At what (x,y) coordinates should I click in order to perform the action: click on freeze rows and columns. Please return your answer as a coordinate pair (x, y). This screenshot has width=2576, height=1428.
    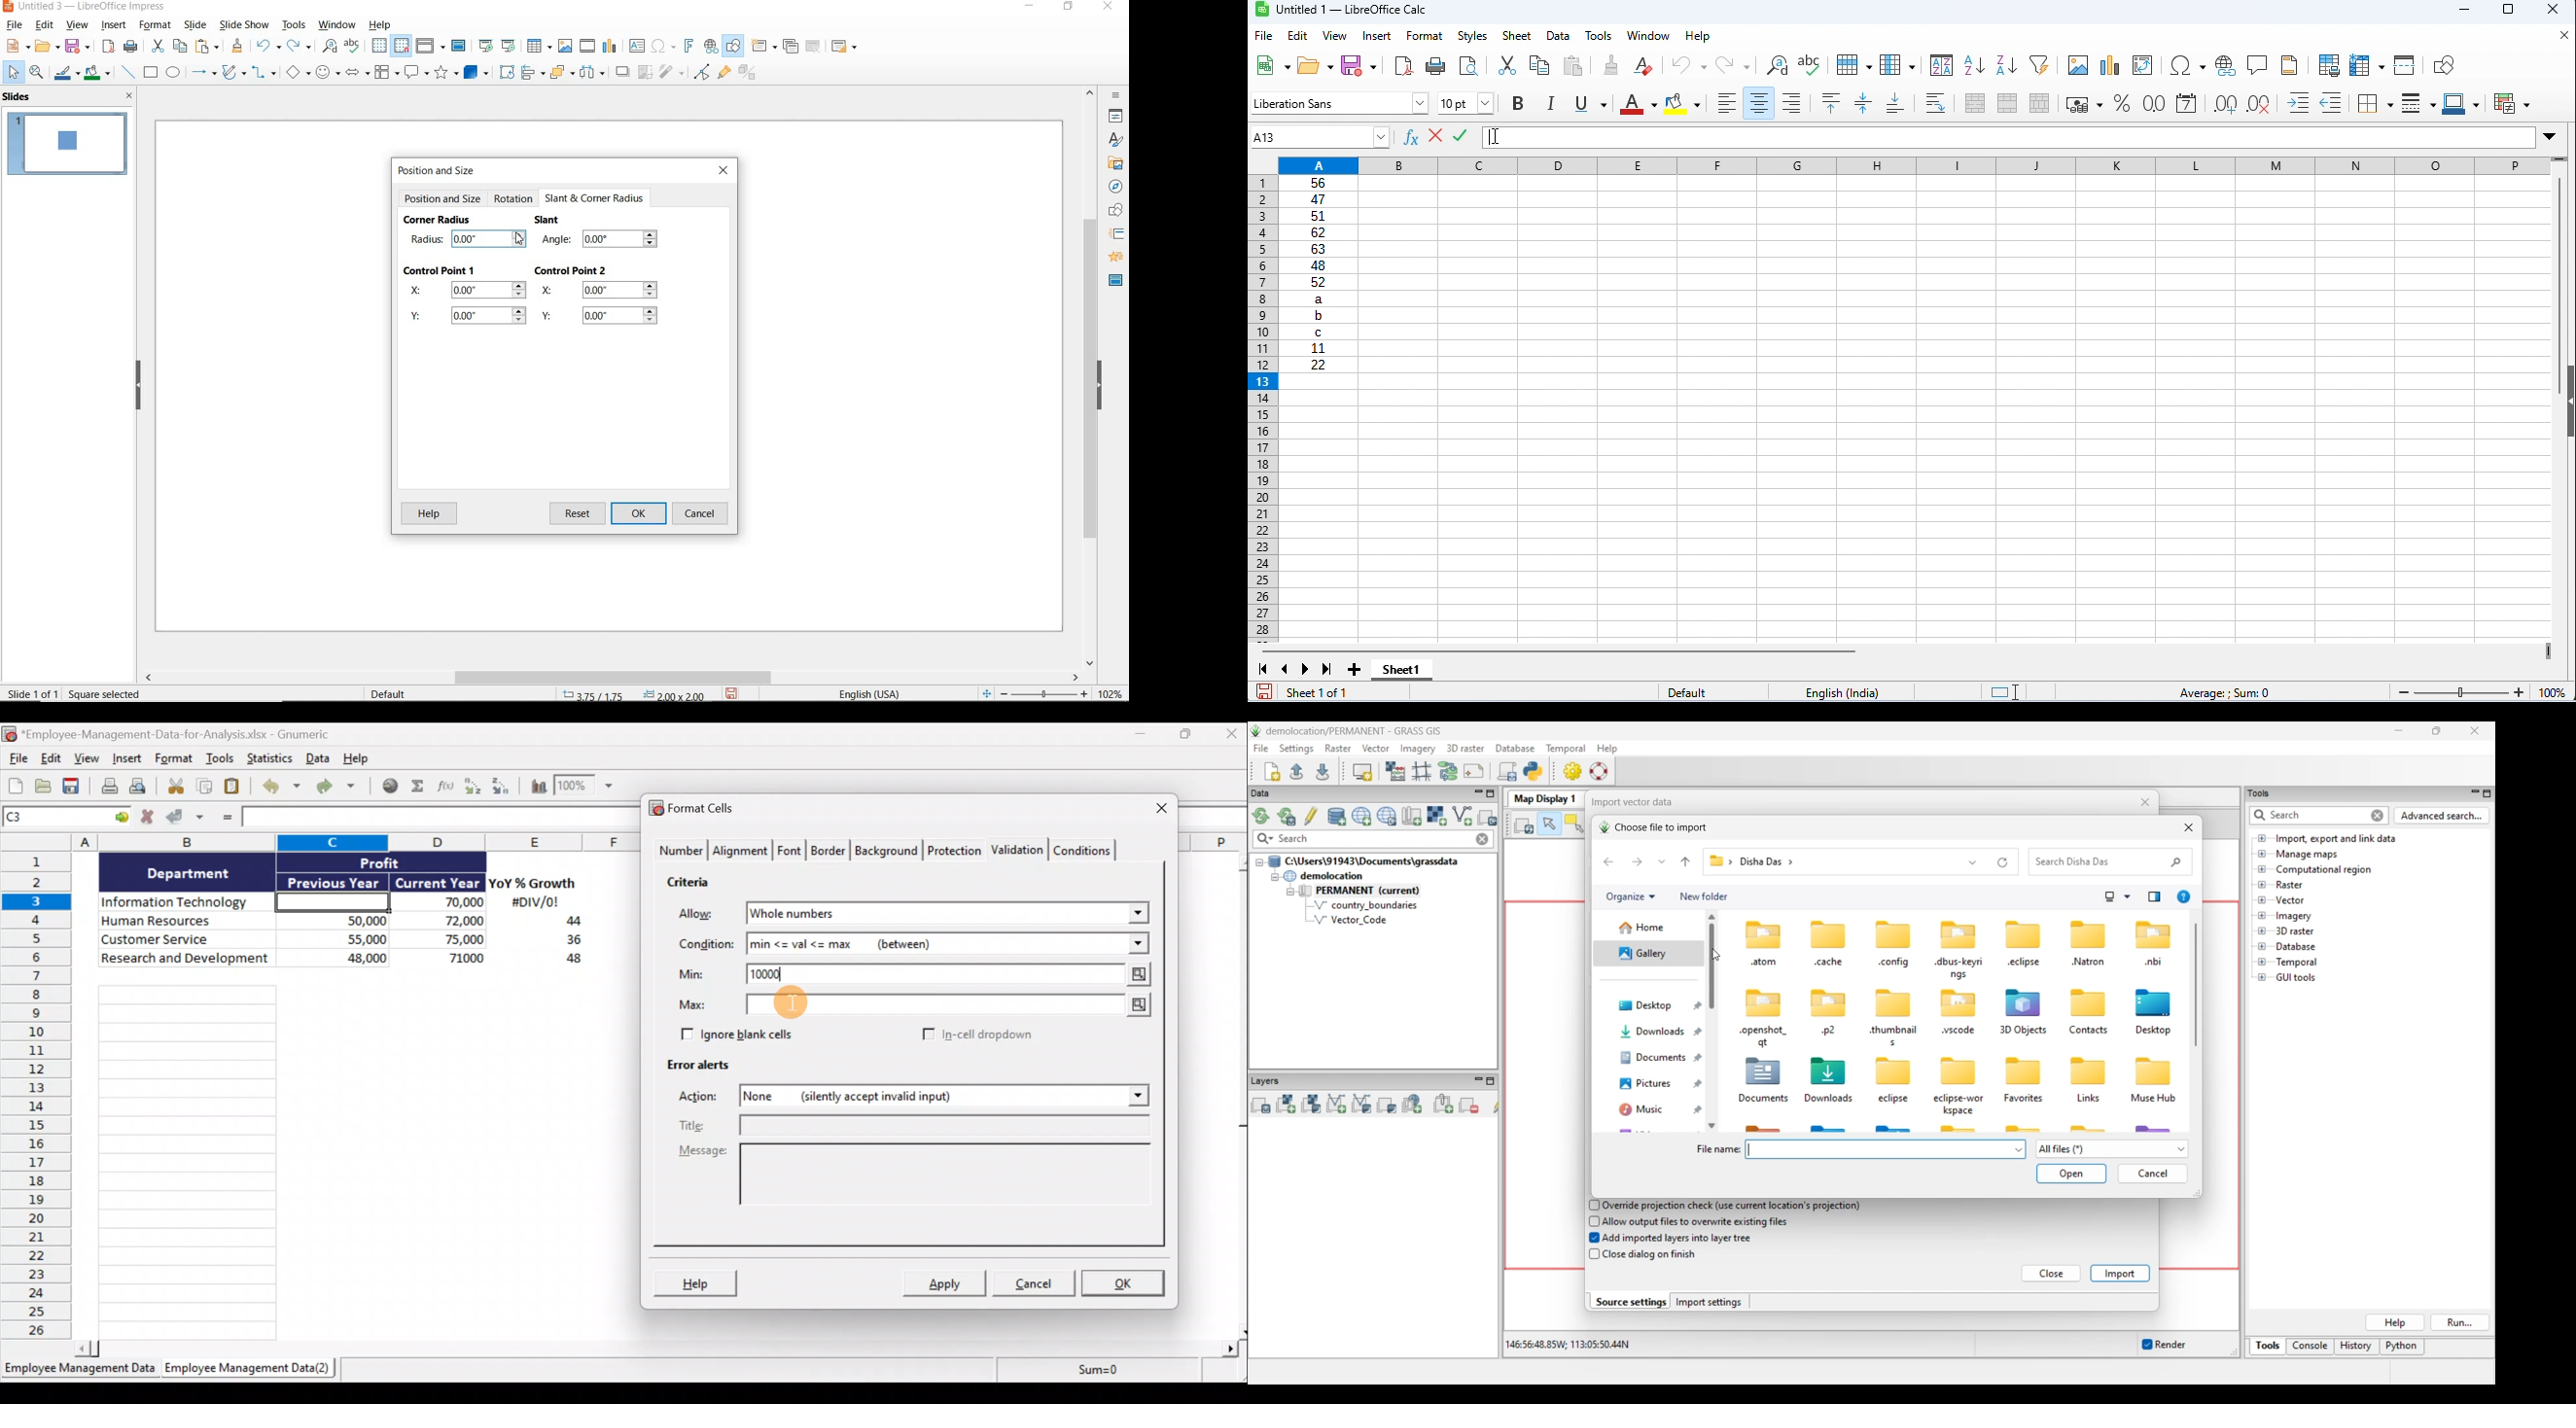
    Looking at the image, I should click on (2366, 65).